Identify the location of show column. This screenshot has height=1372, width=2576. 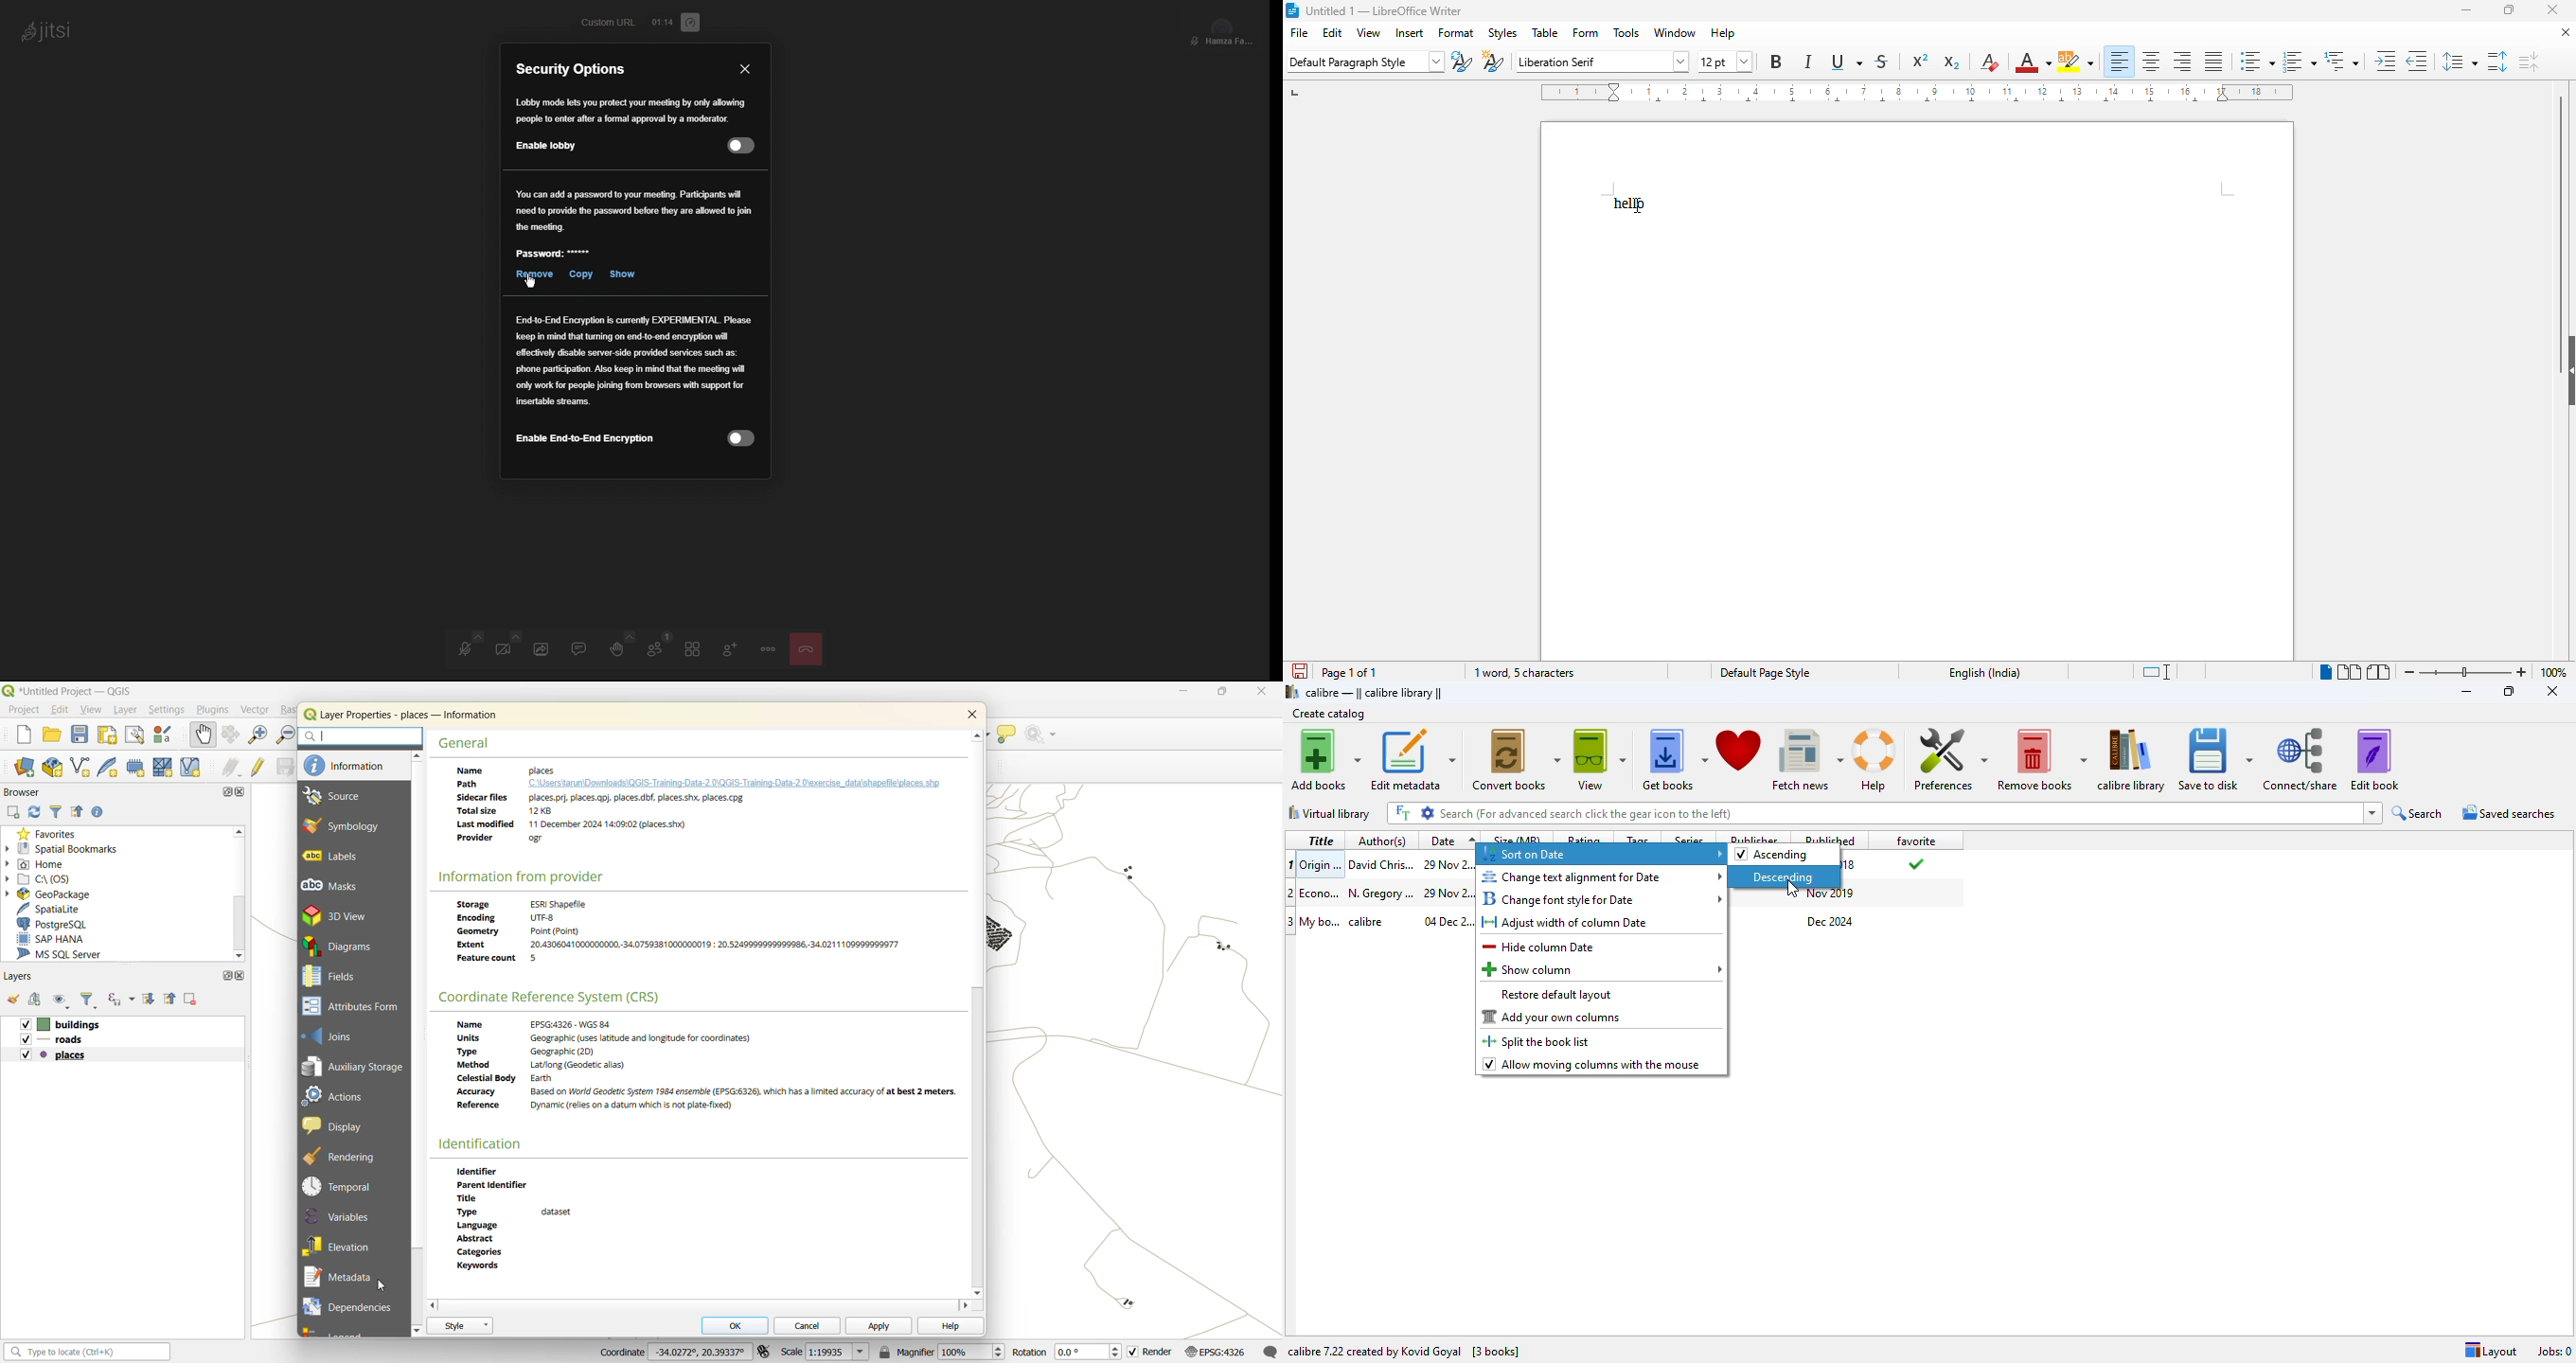
(1603, 969).